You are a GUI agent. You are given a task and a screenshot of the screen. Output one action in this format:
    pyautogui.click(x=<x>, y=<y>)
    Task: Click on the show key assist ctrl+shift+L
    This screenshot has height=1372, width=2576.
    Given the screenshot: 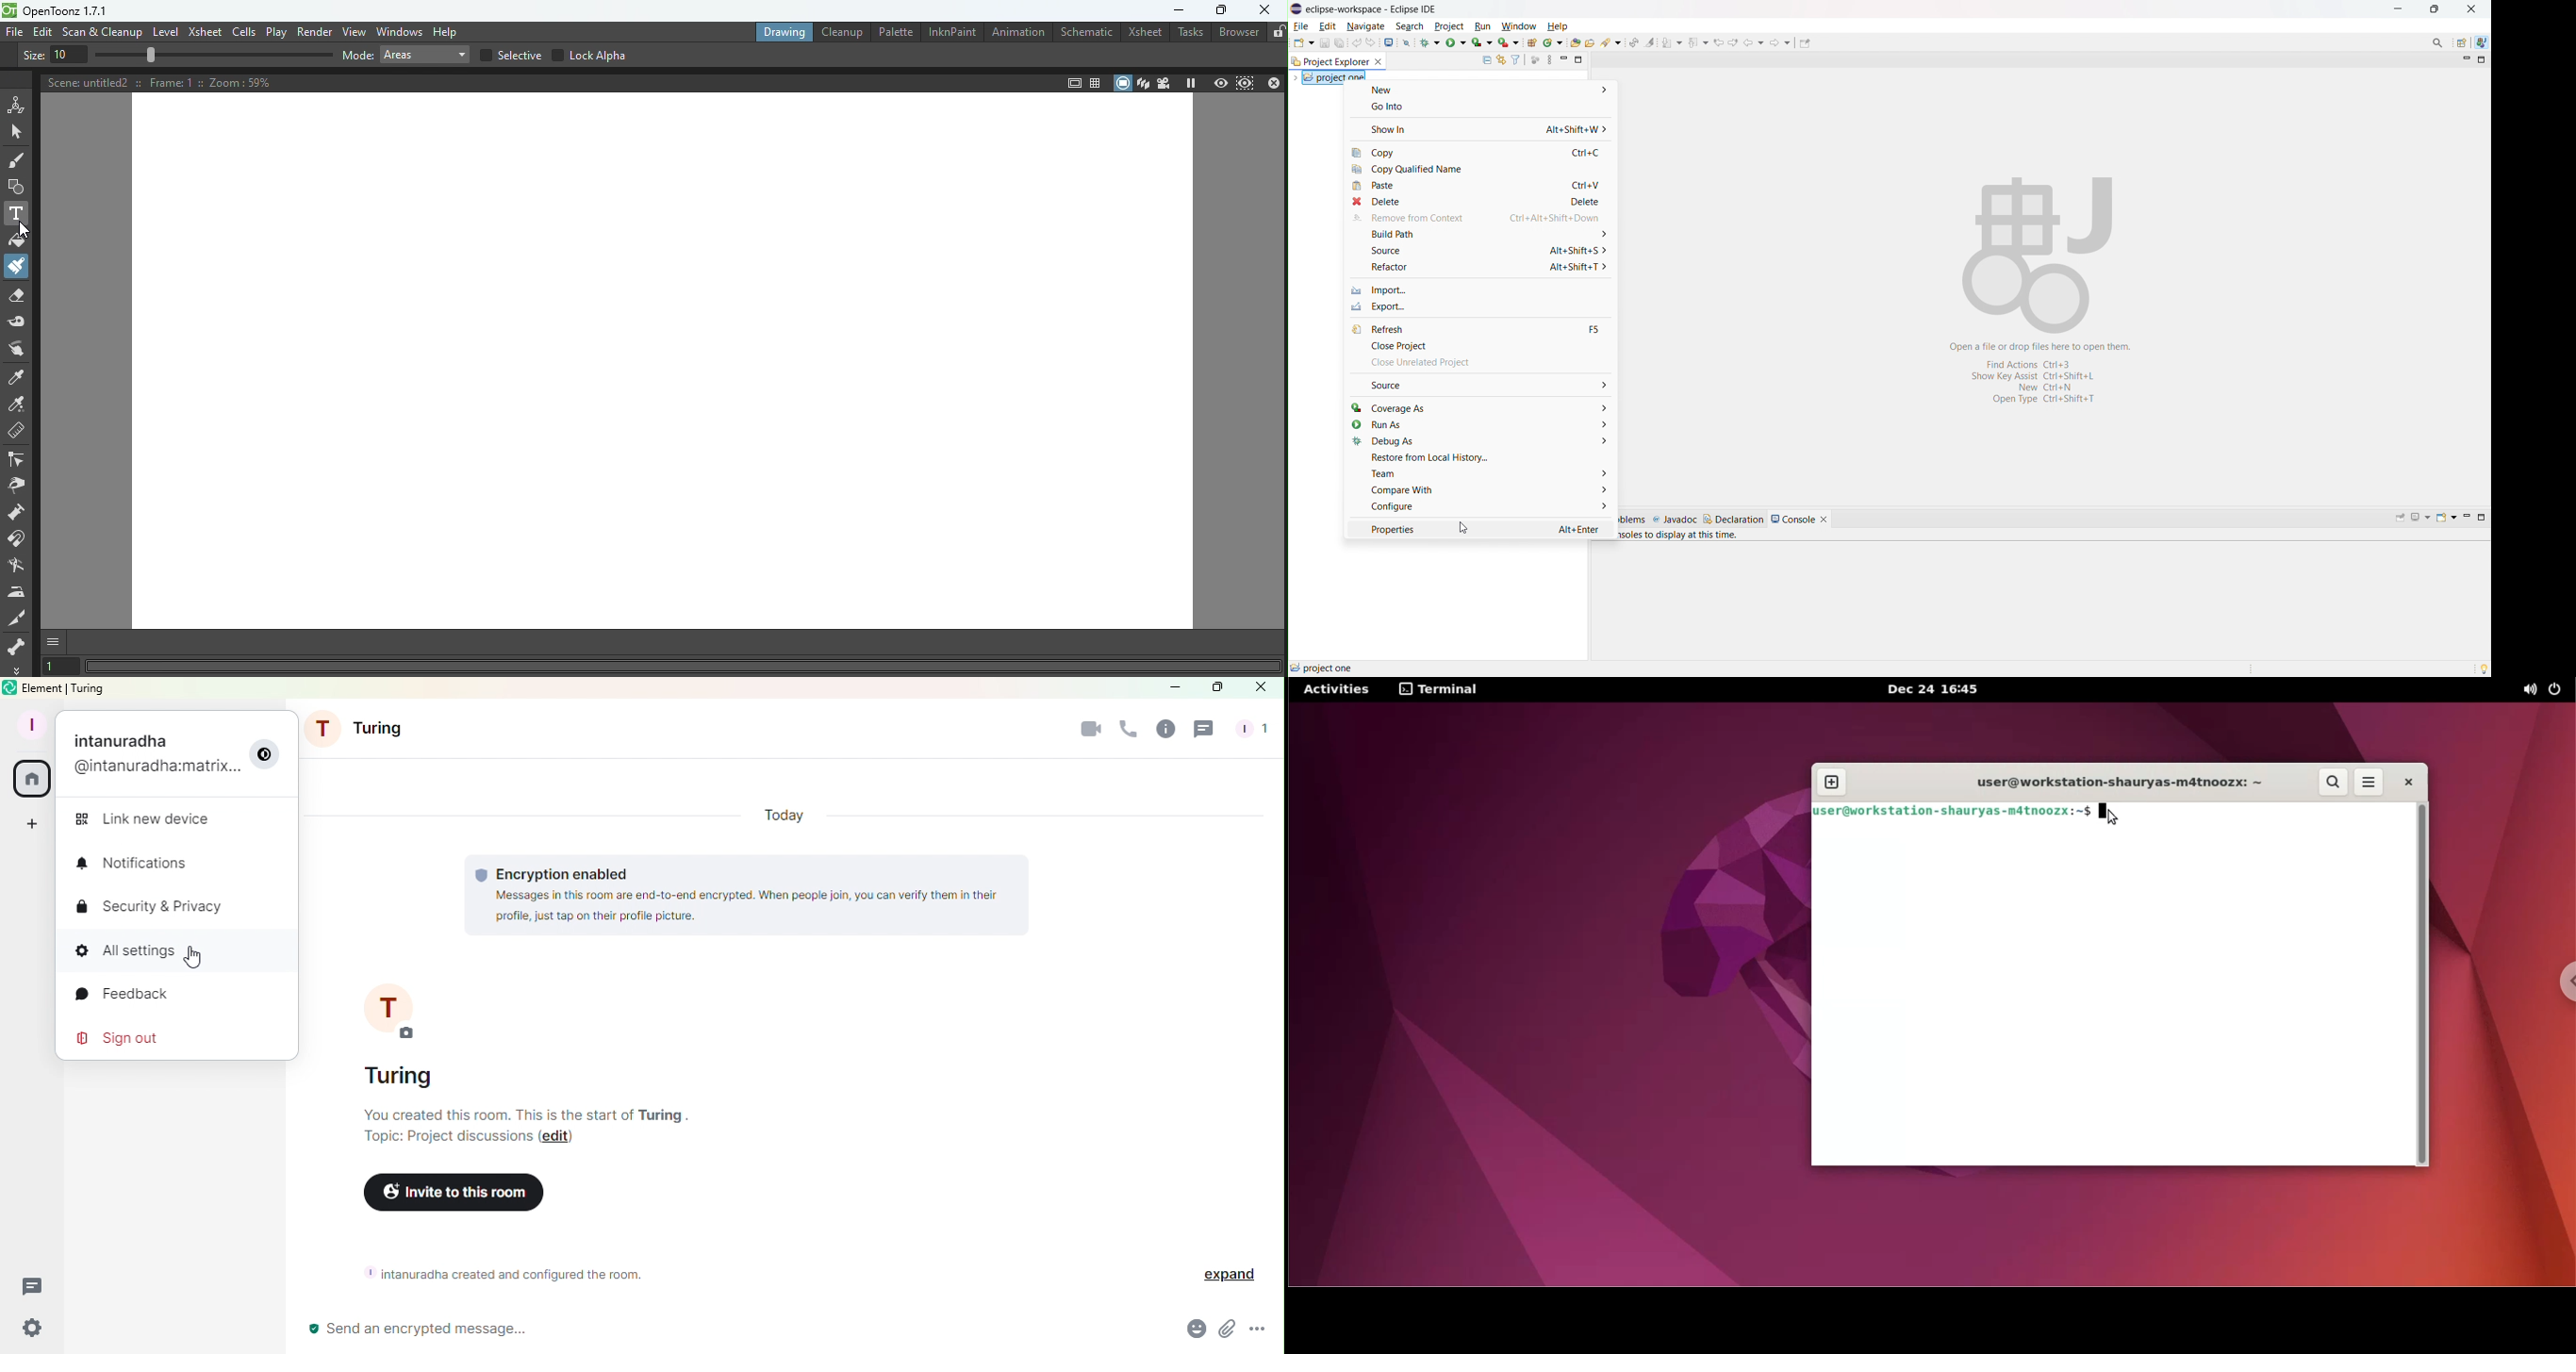 What is the action you would take?
    pyautogui.click(x=2030, y=375)
    